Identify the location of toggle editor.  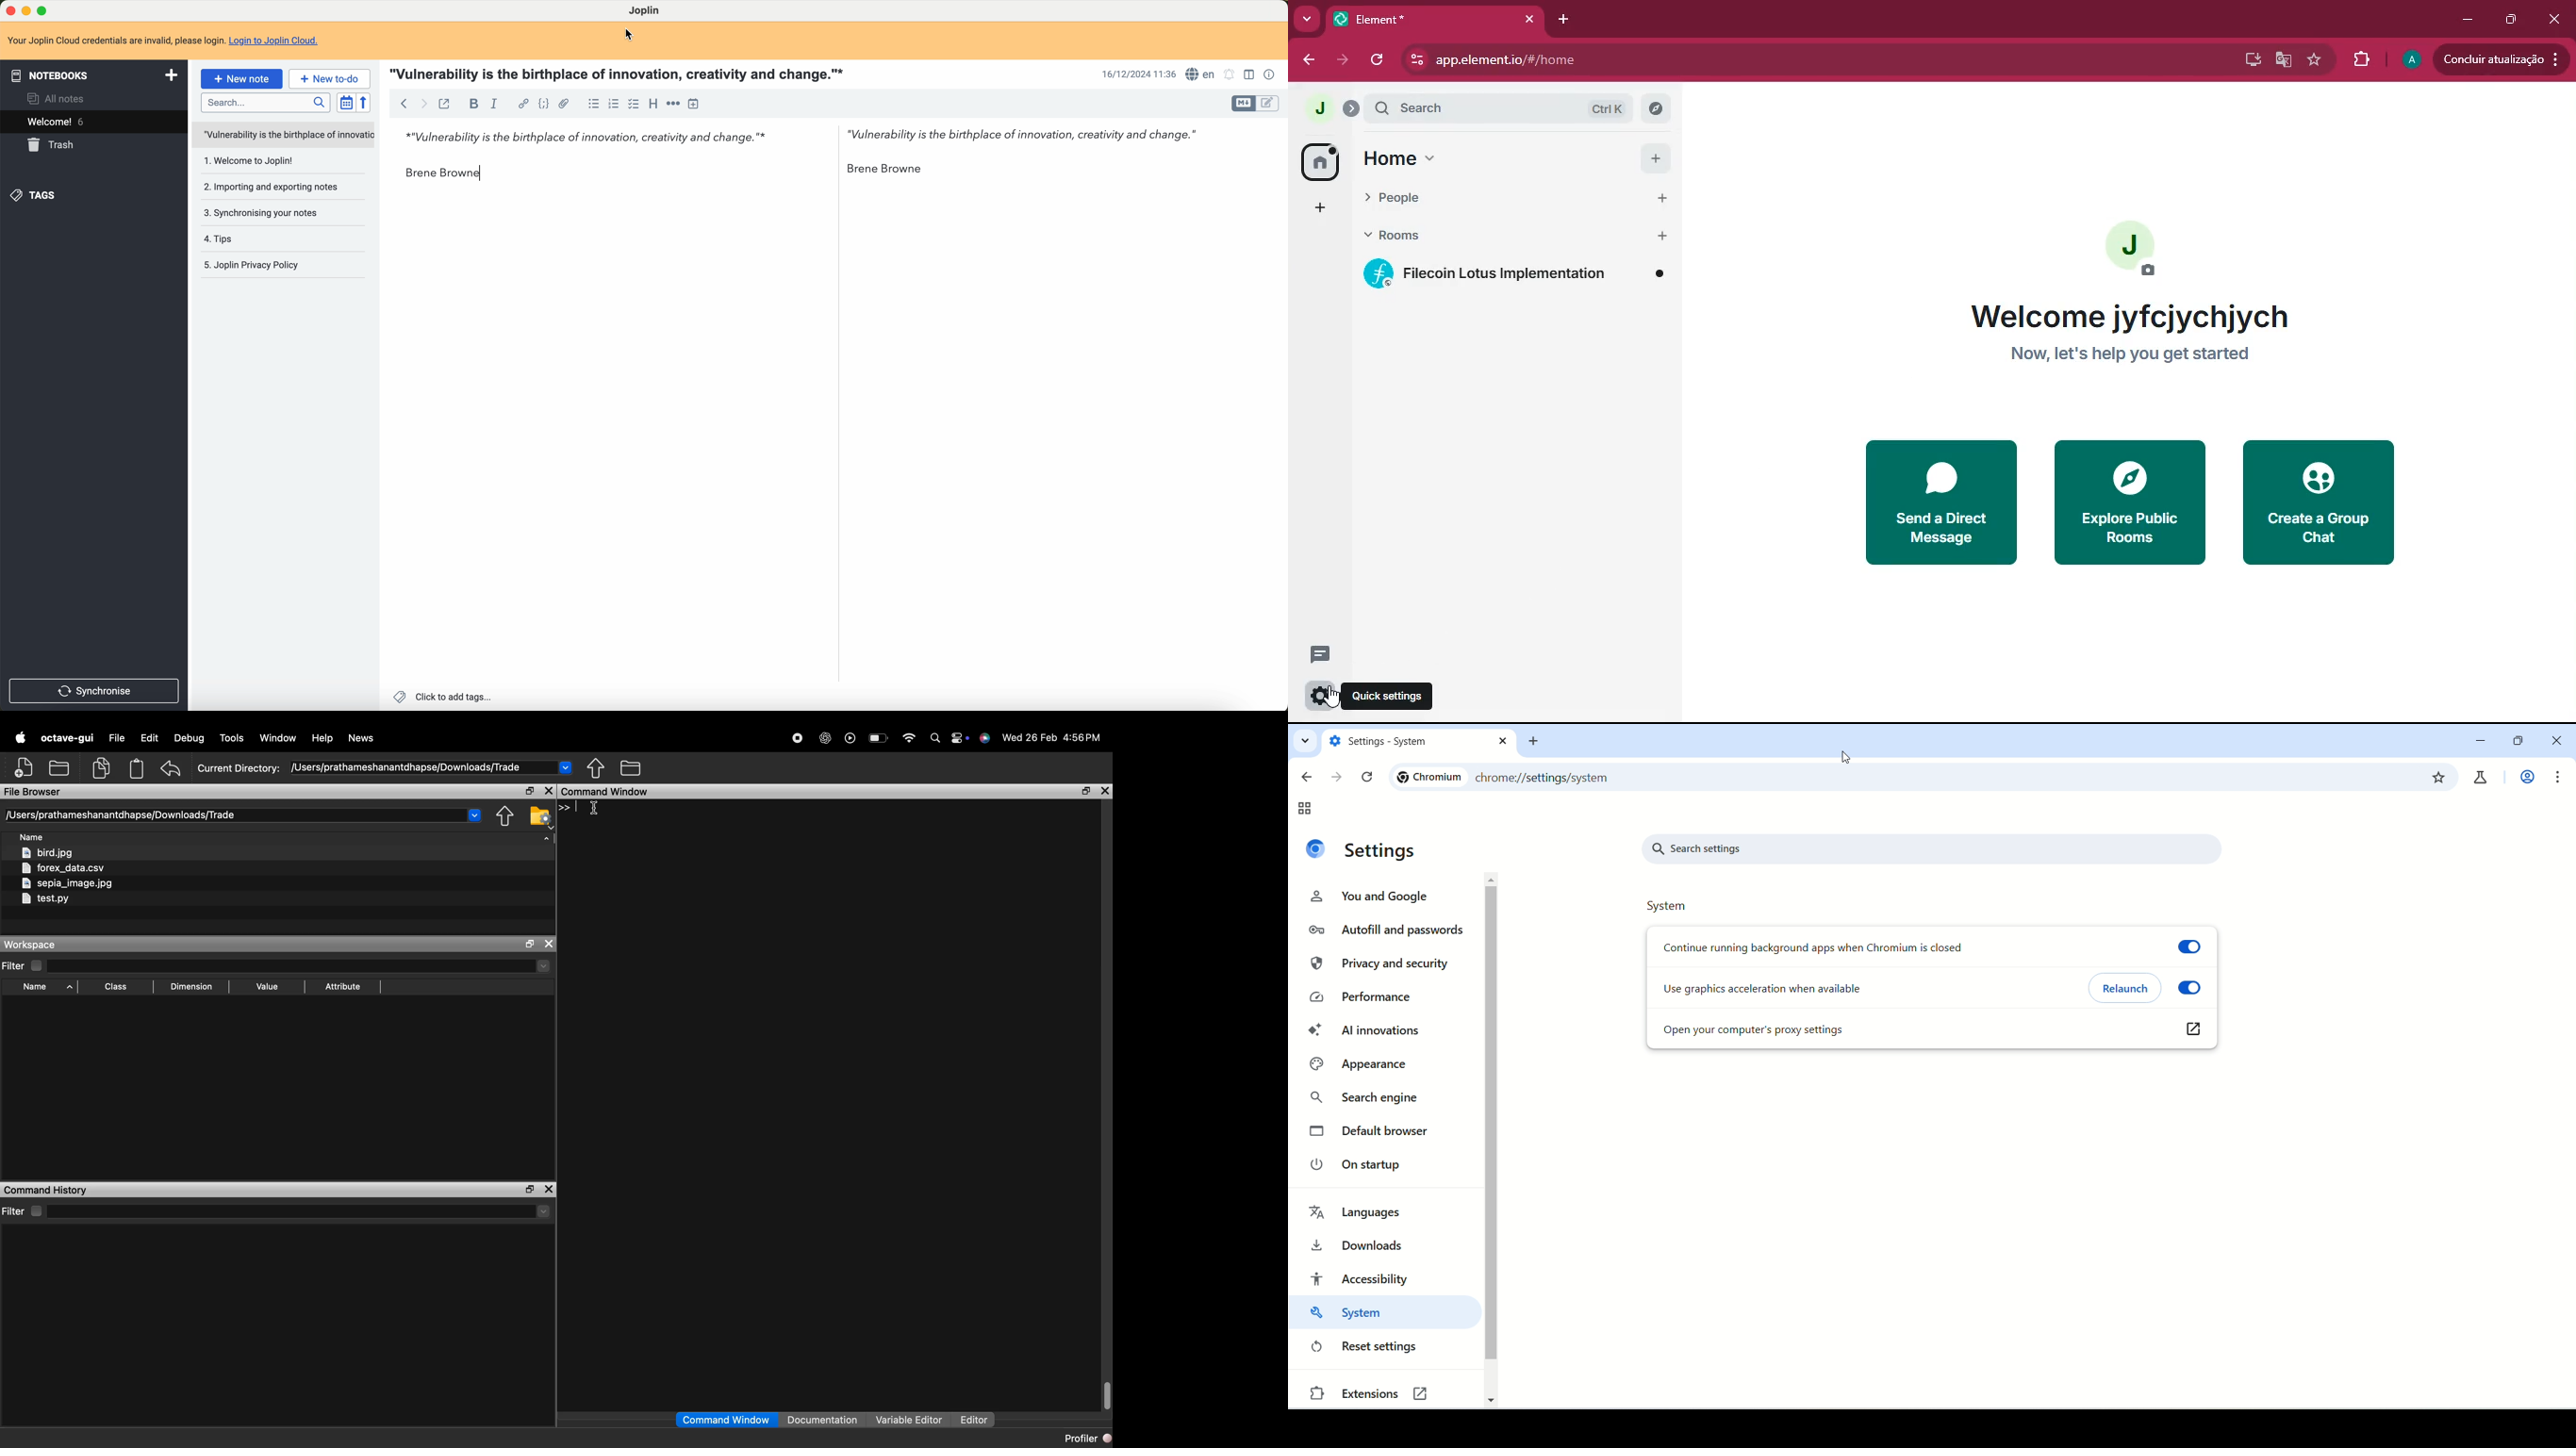
(1268, 105).